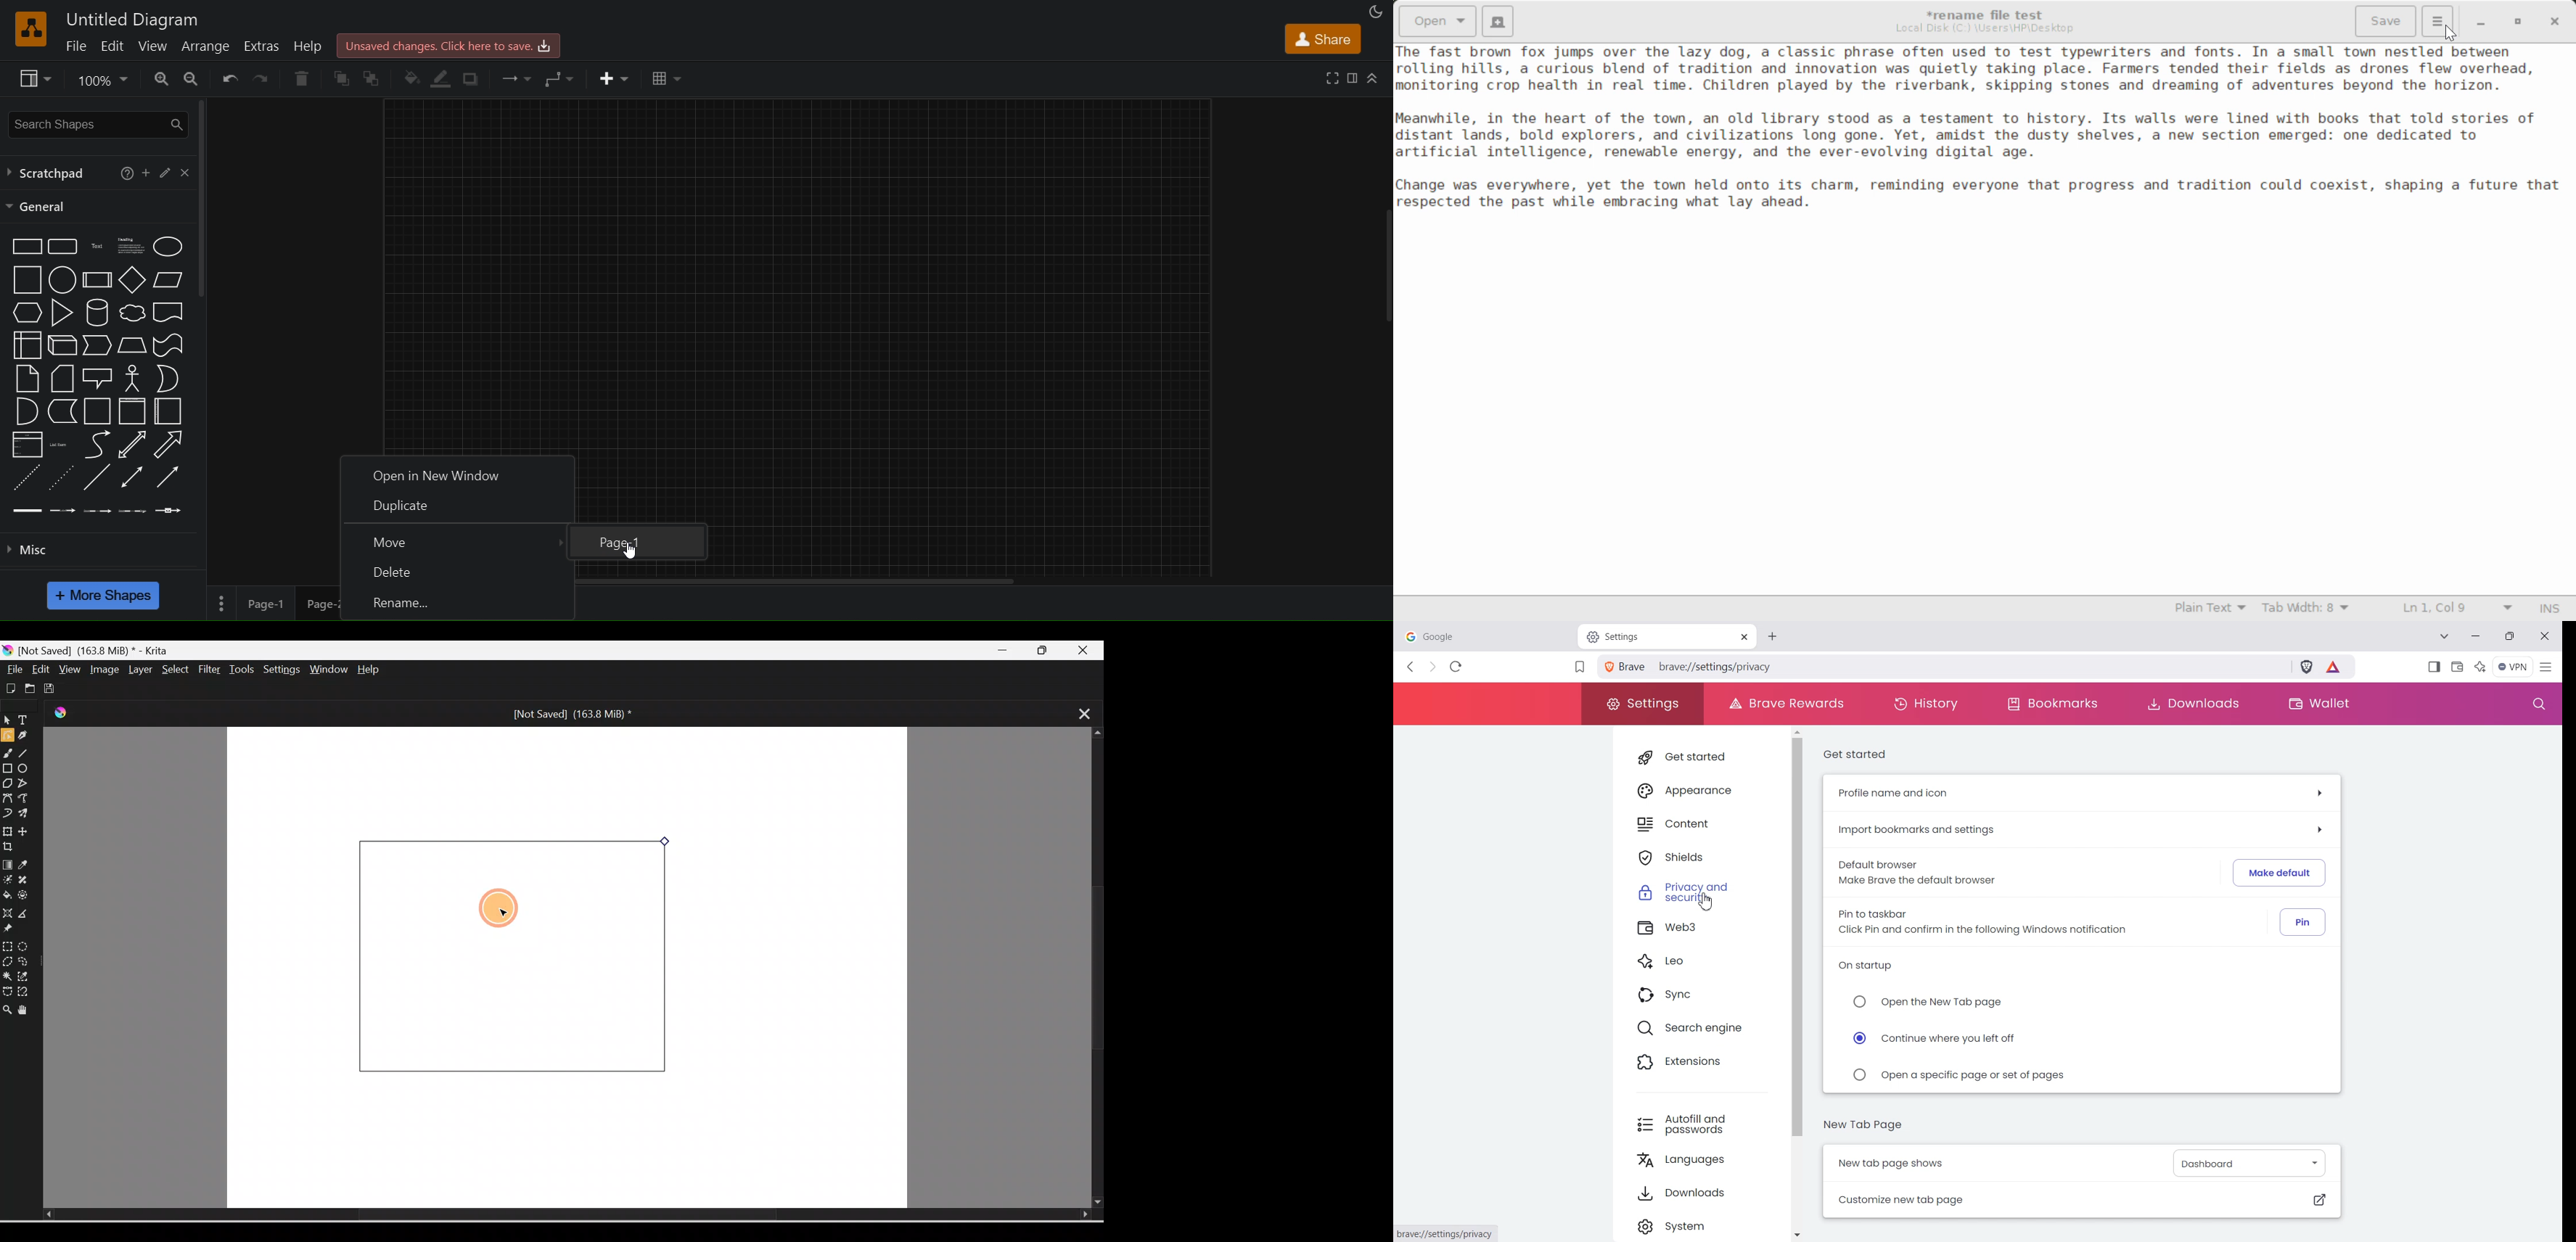  What do you see at coordinates (375, 79) in the screenshot?
I see `to back` at bounding box center [375, 79].